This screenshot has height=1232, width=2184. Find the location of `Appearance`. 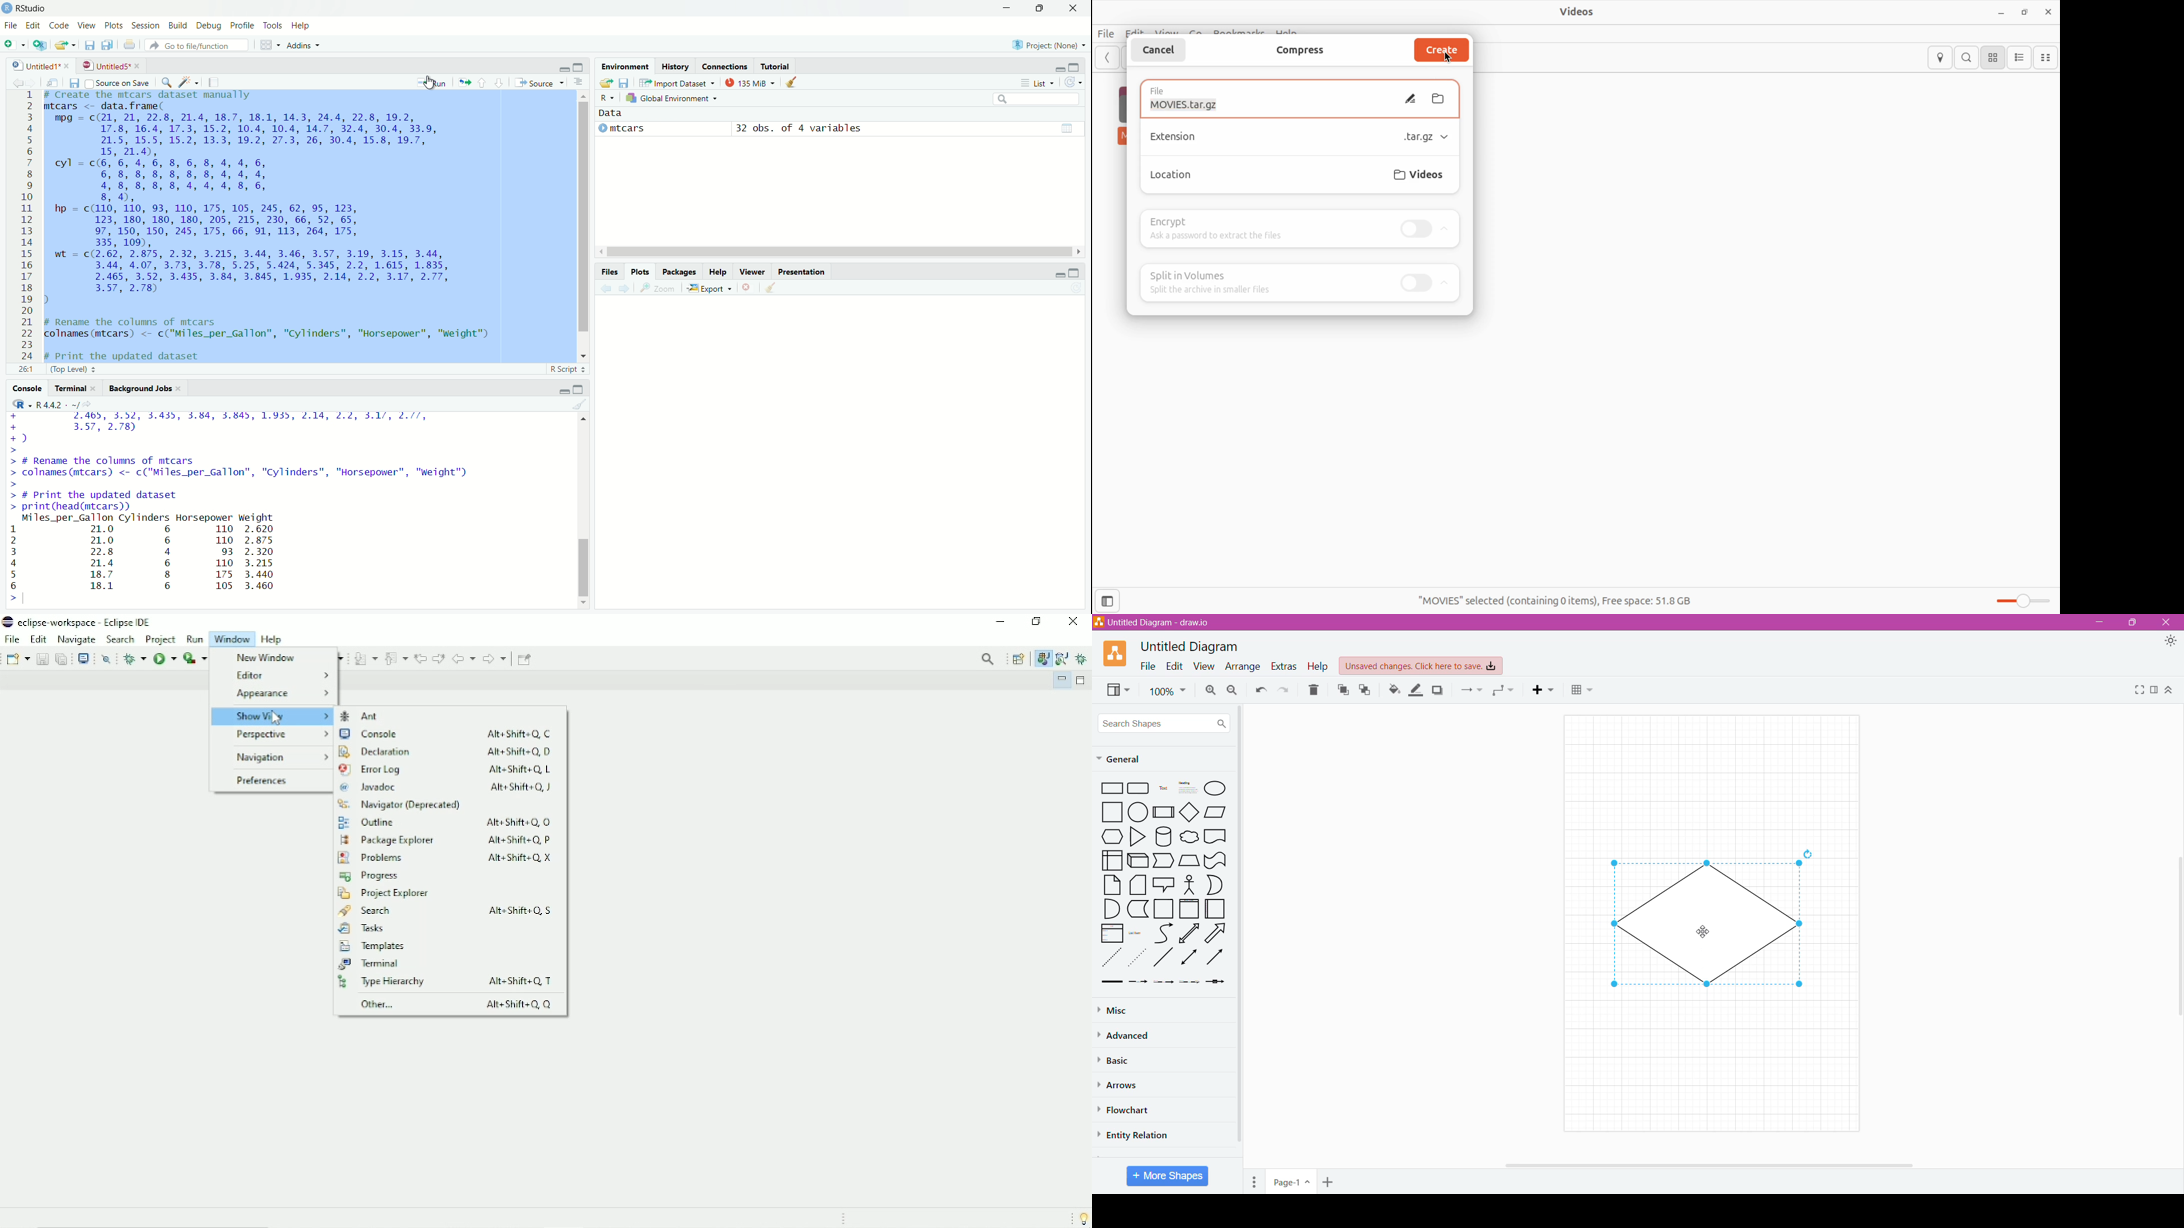

Appearance is located at coordinates (2173, 642).